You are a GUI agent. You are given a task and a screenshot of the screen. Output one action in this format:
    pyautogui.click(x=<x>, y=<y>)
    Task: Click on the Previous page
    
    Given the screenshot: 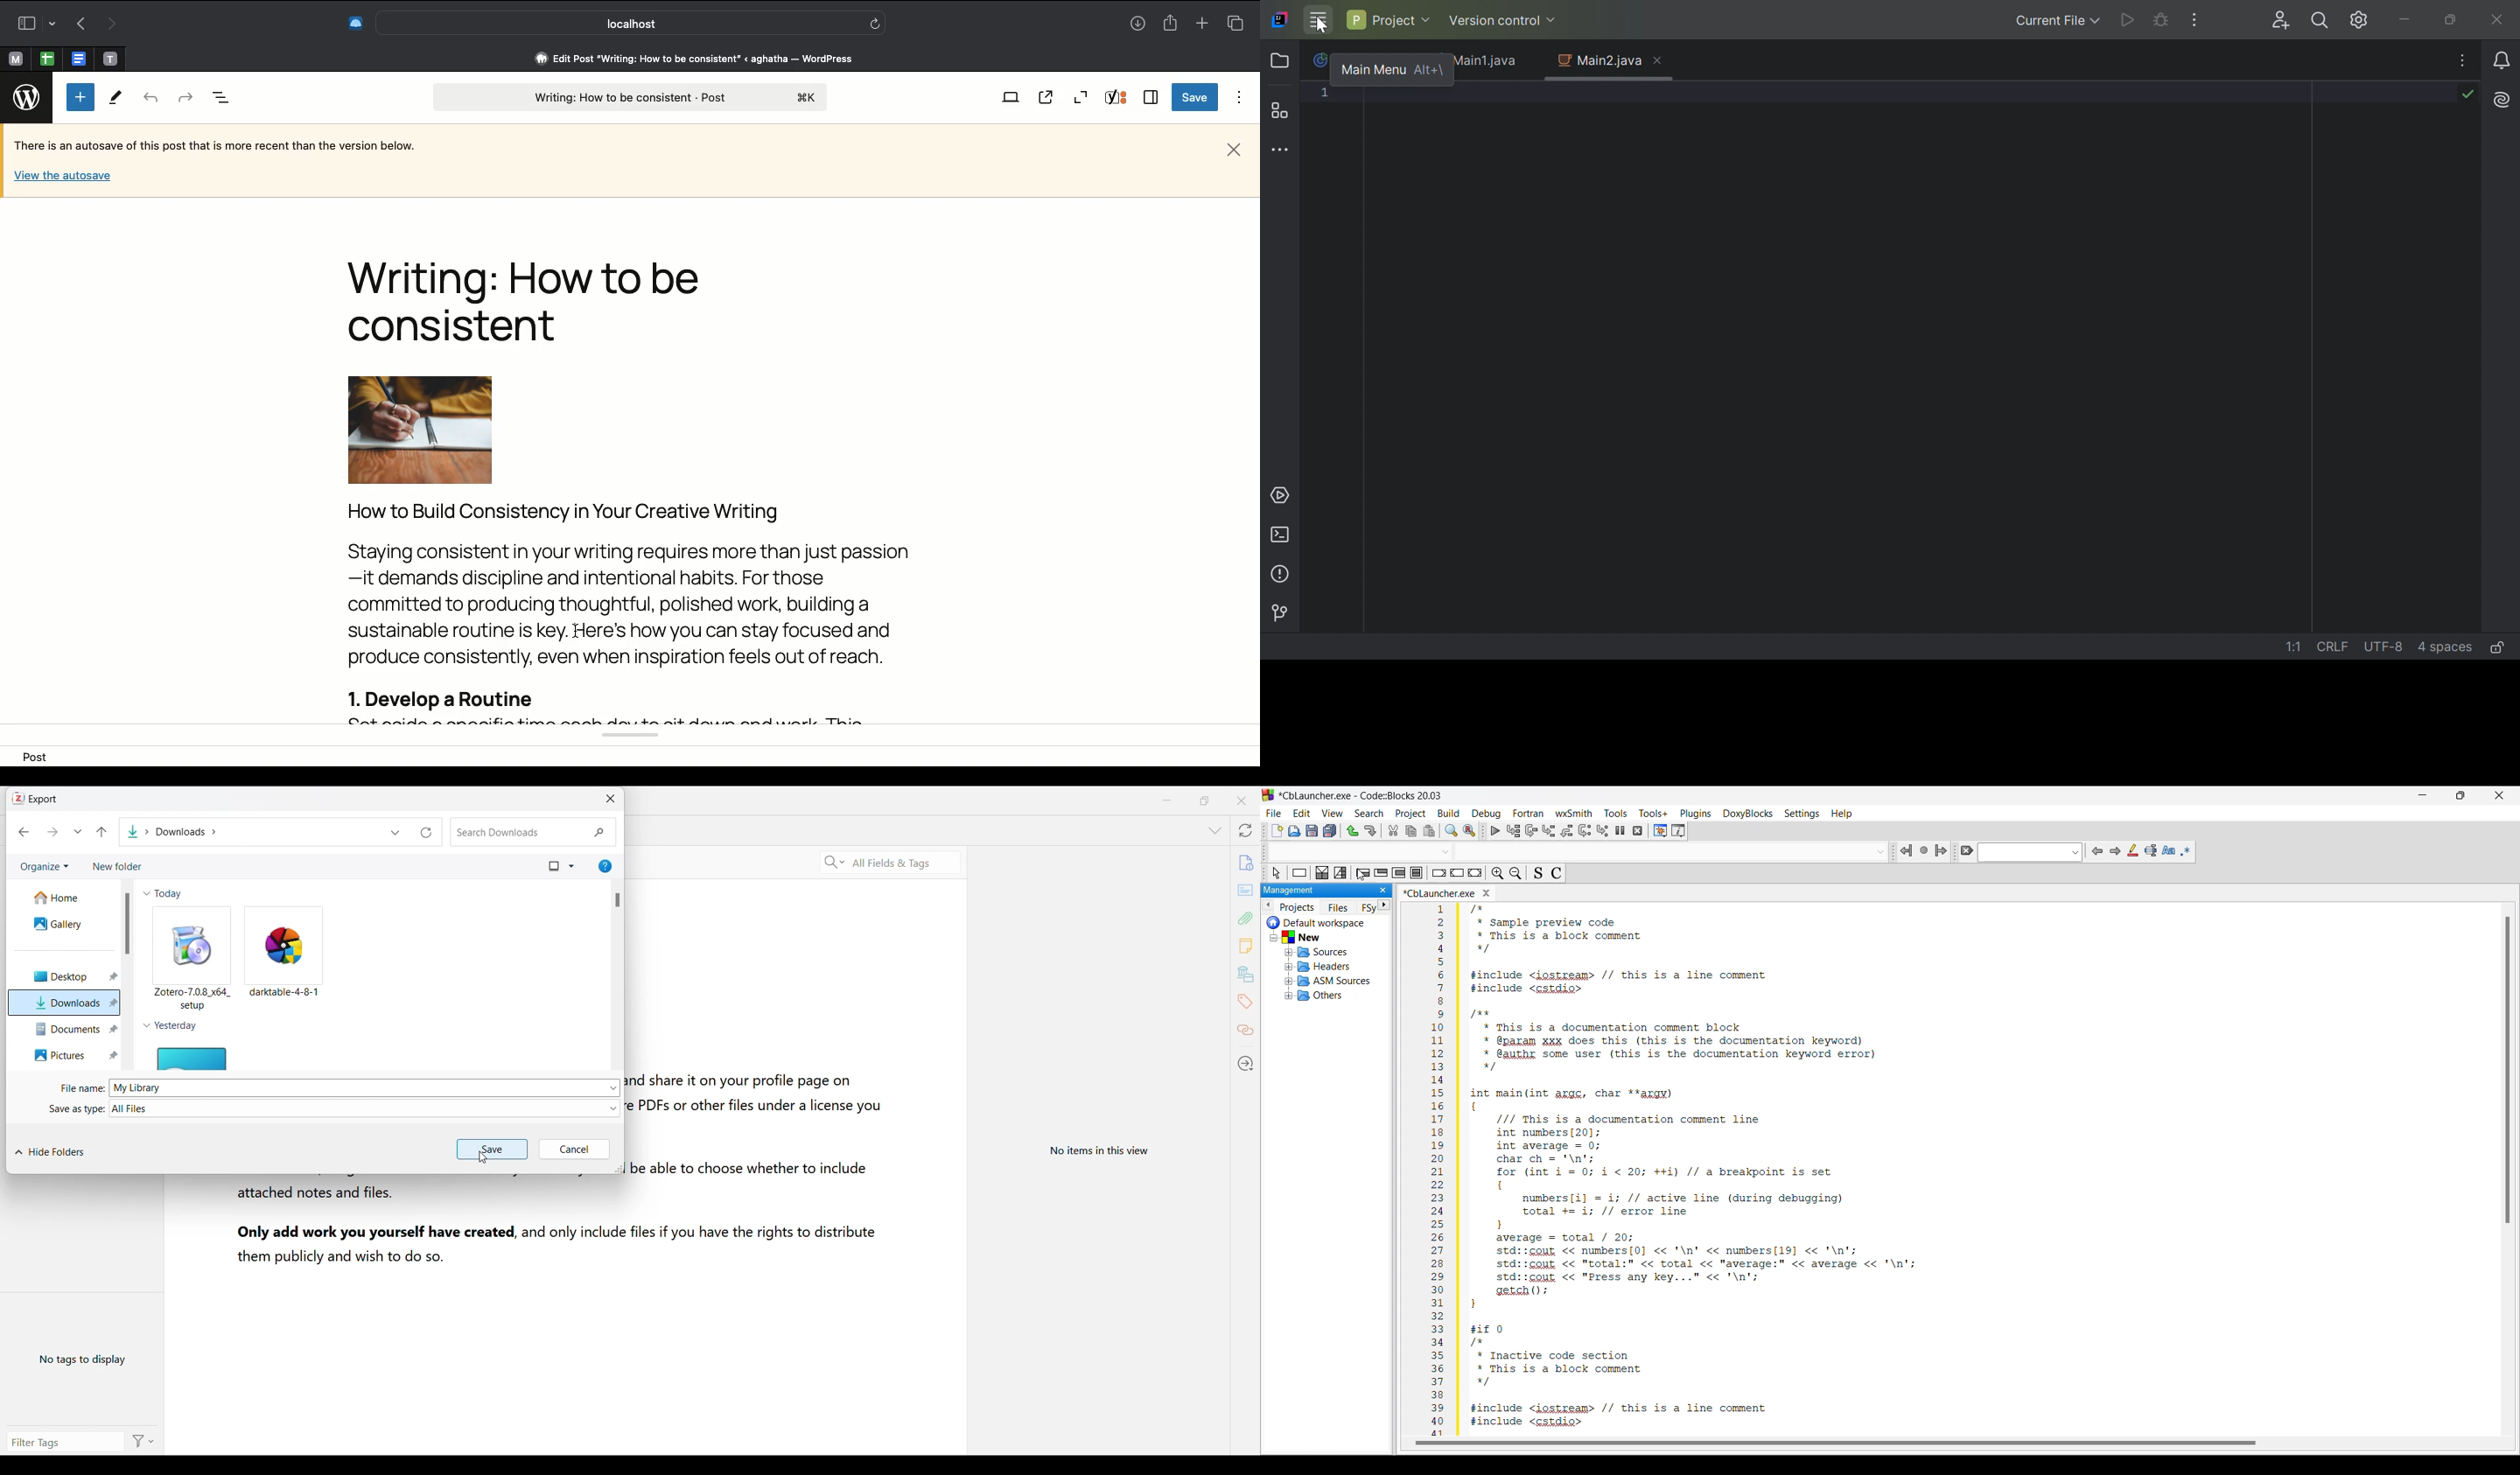 What is the action you would take?
    pyautogui.click(x=78, y=24)
    